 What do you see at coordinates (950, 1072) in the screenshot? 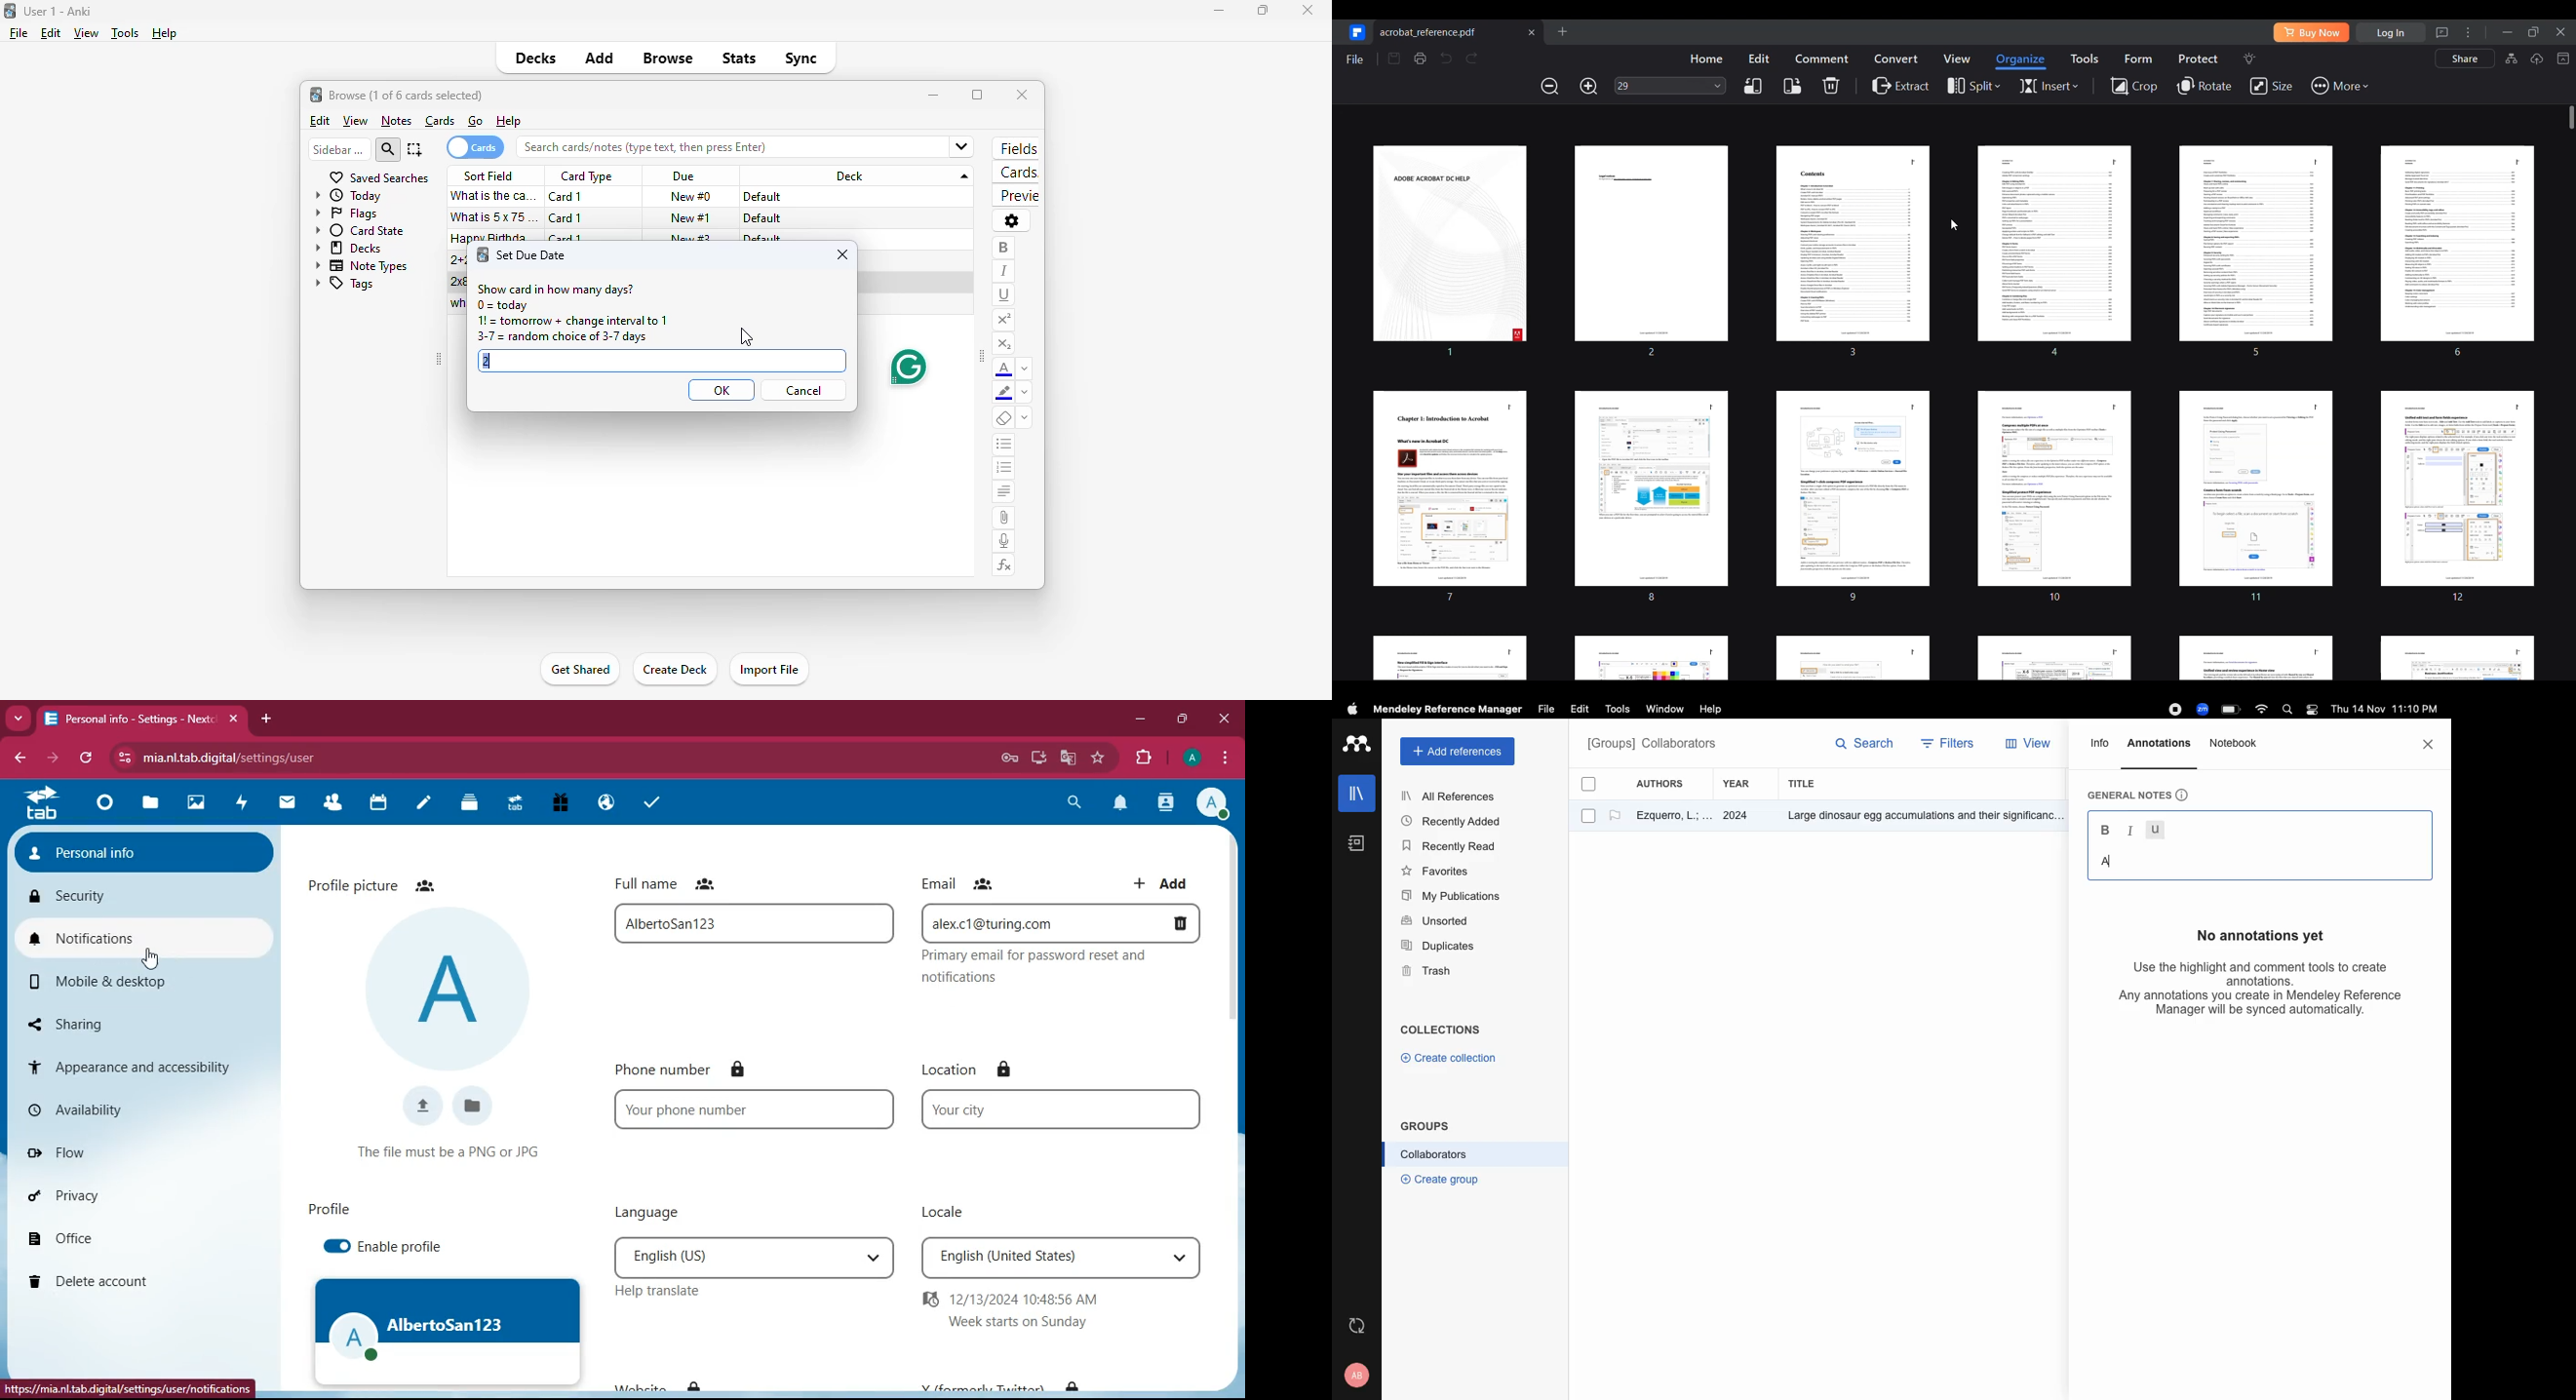
I see `location` at bounding box center [950, 1072].